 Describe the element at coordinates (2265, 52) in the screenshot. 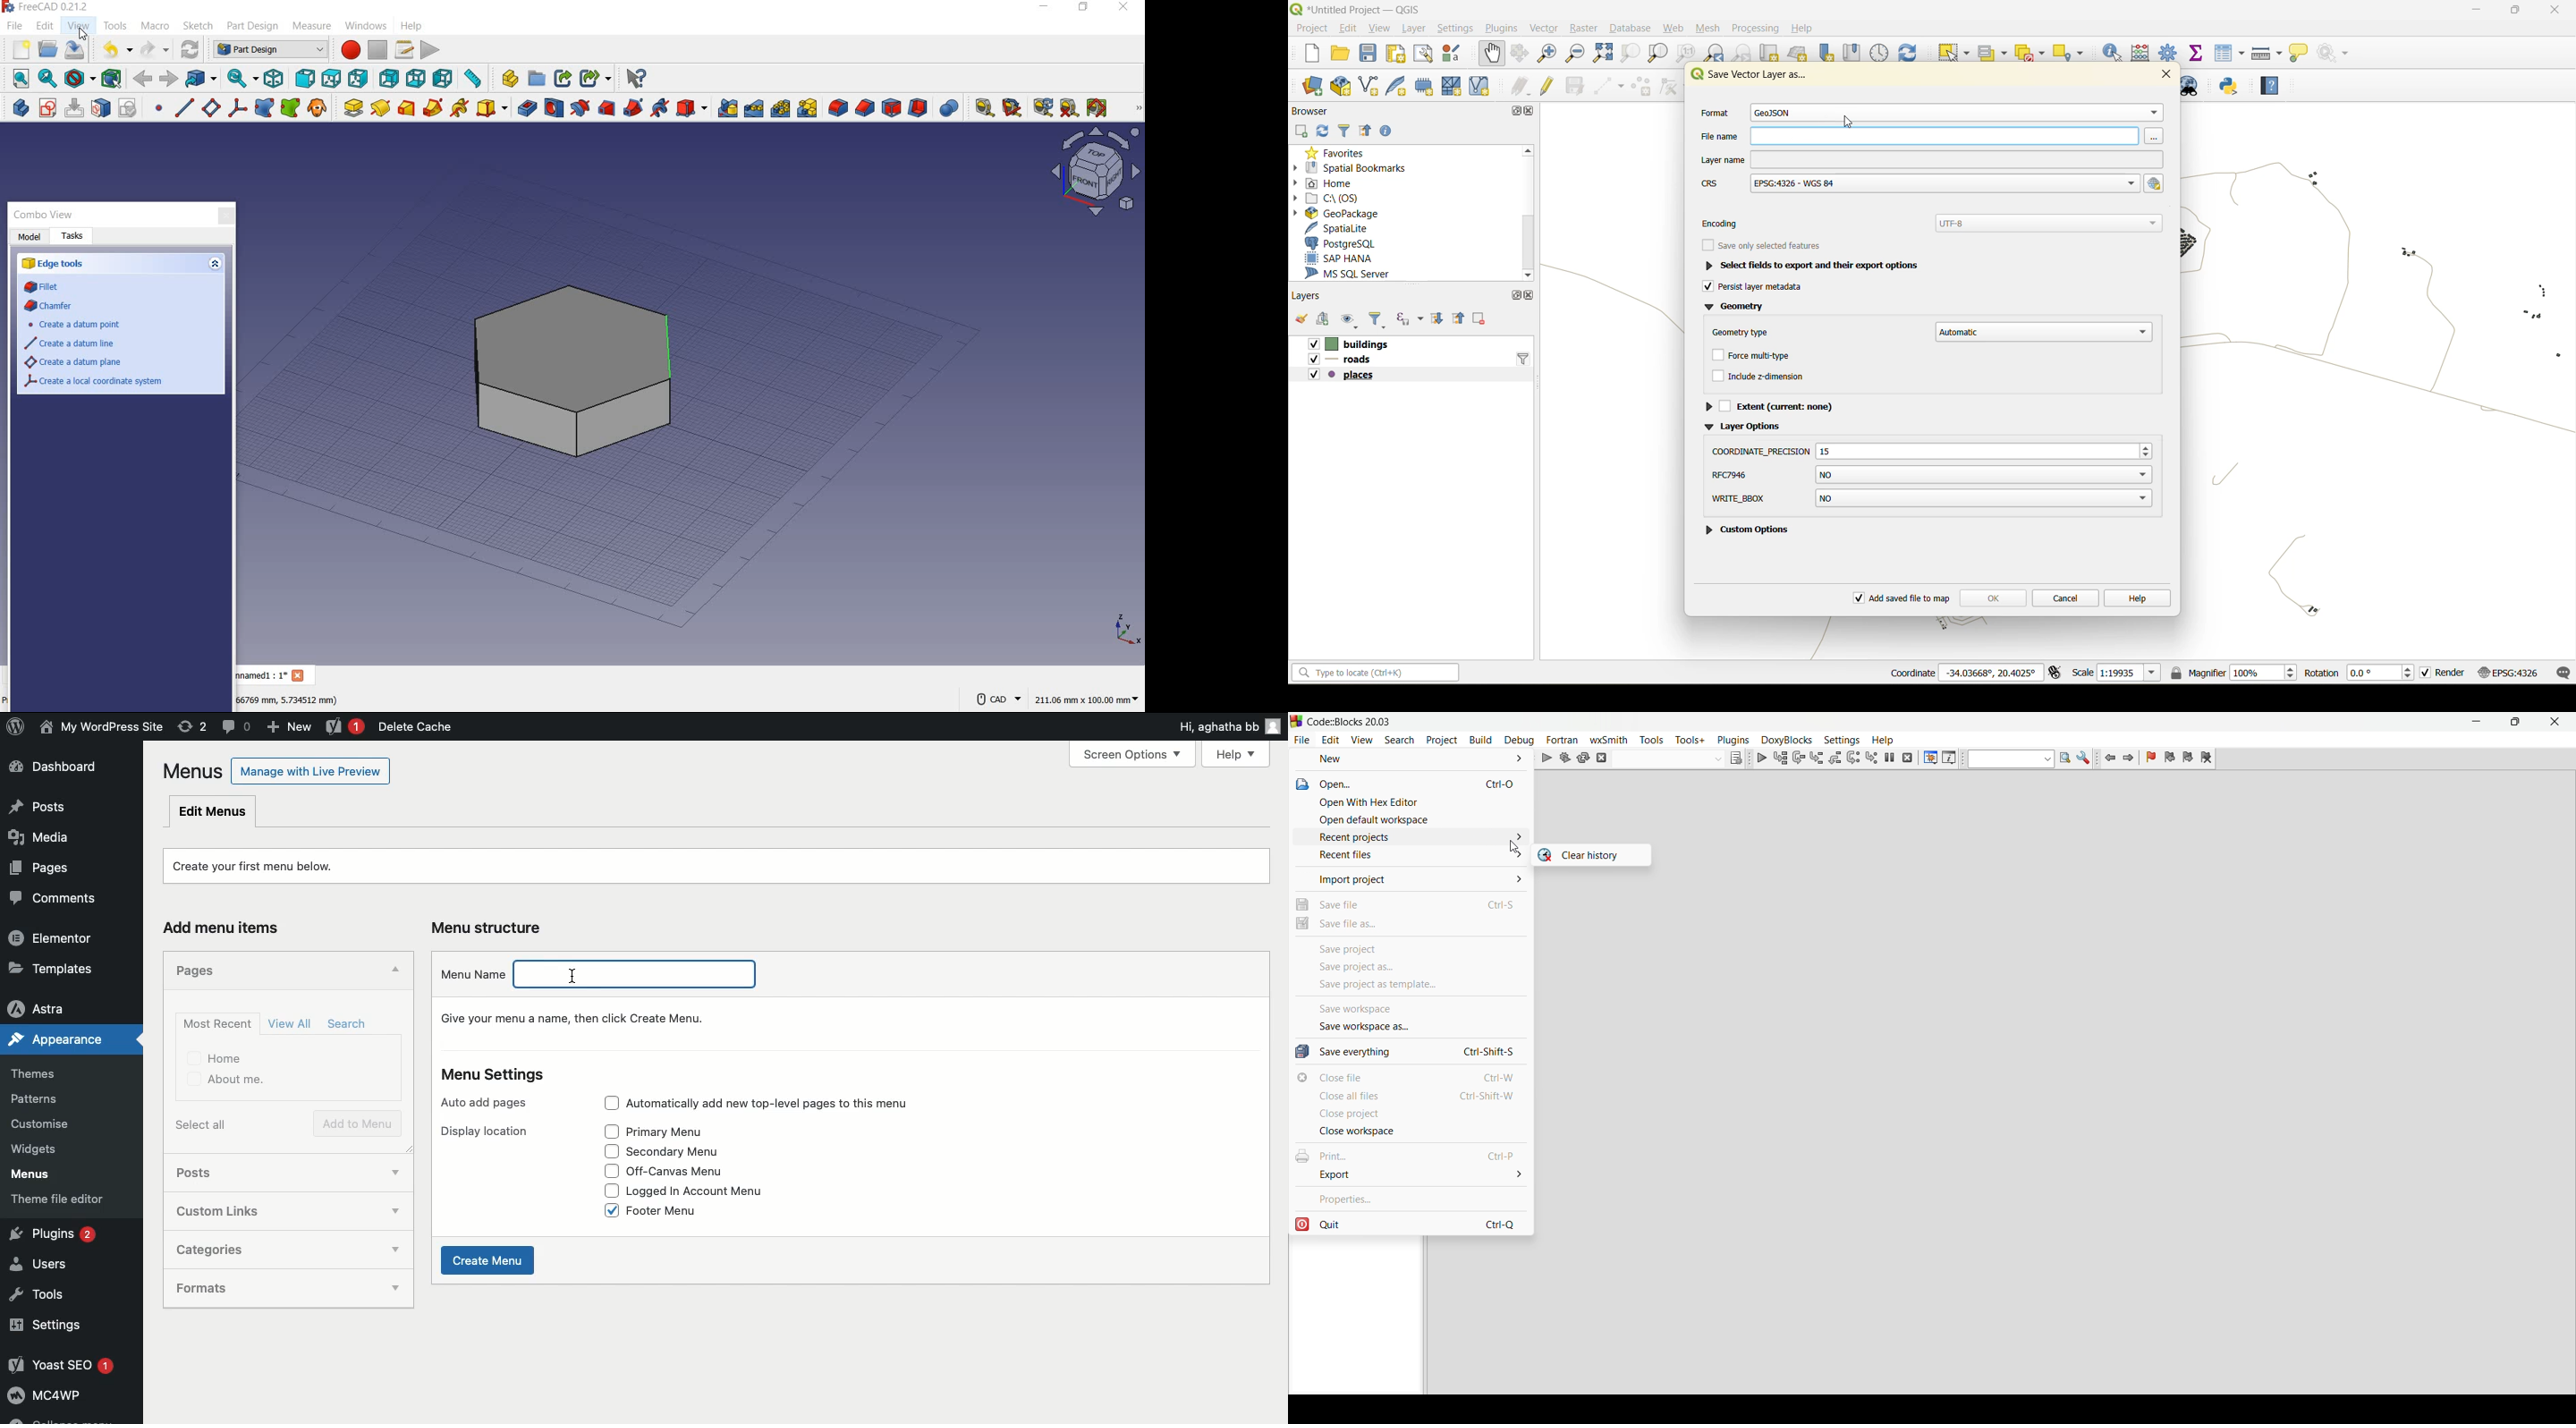

I see `measure line` at that location.